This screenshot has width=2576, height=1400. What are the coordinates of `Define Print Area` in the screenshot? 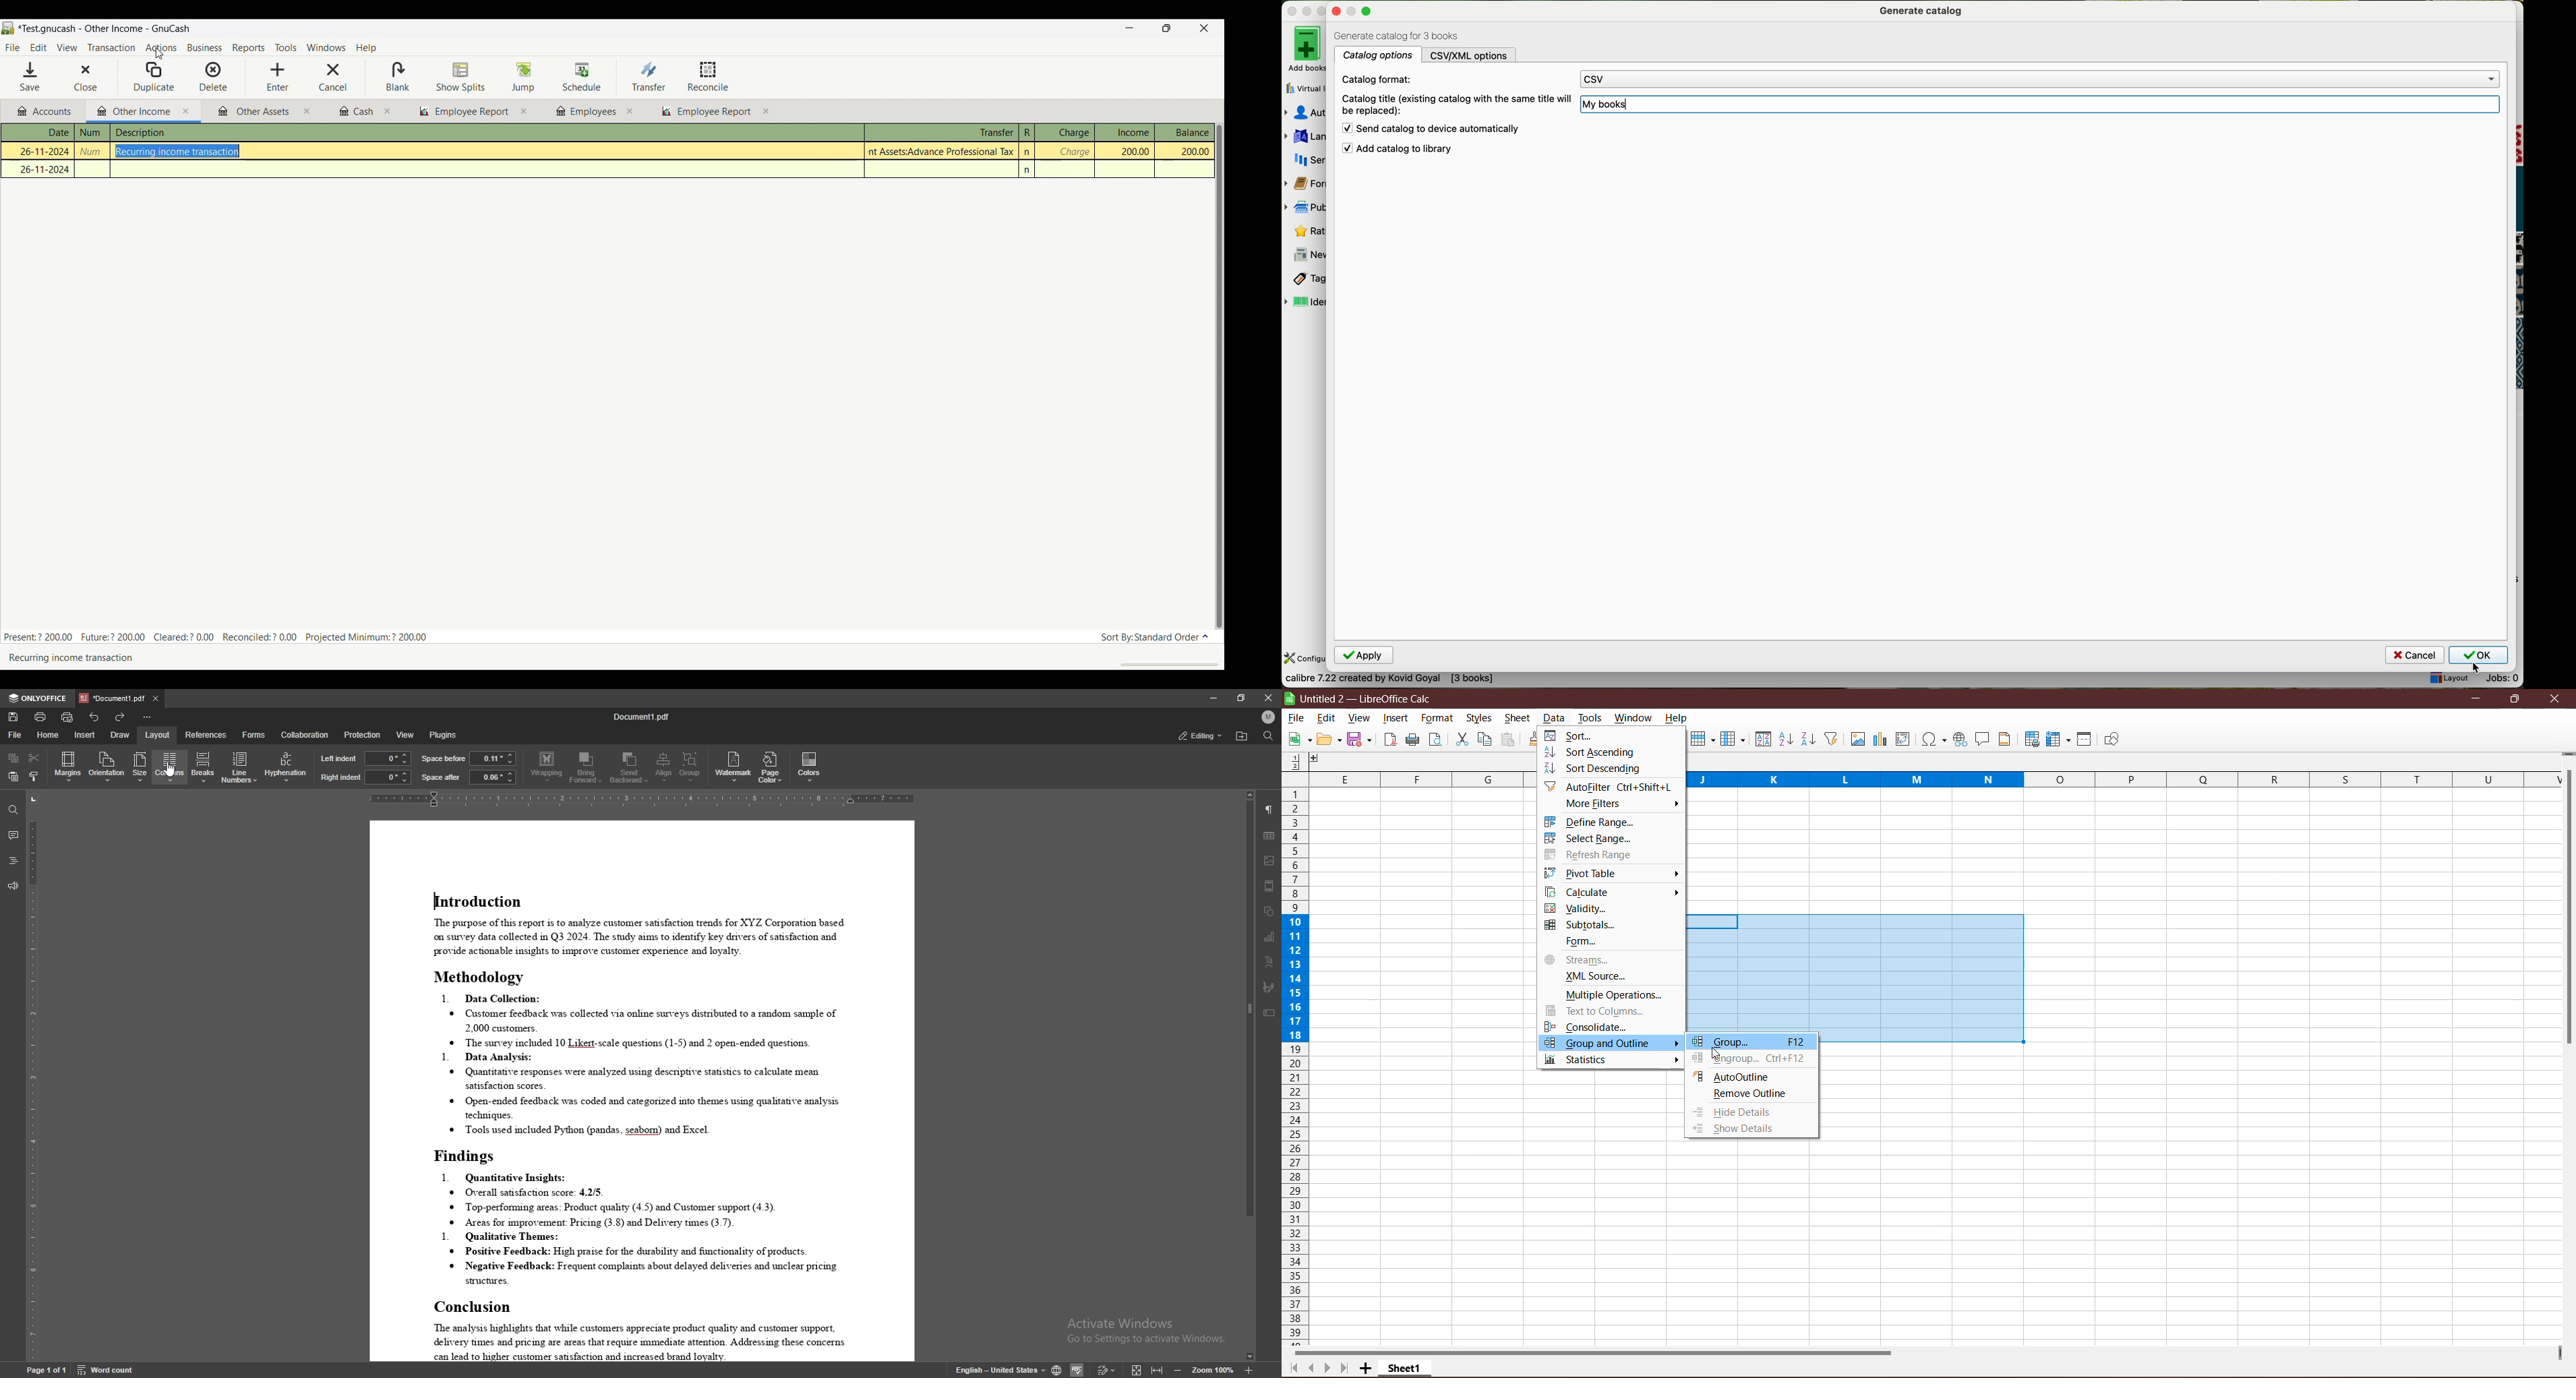 It's located at (2031, 740).